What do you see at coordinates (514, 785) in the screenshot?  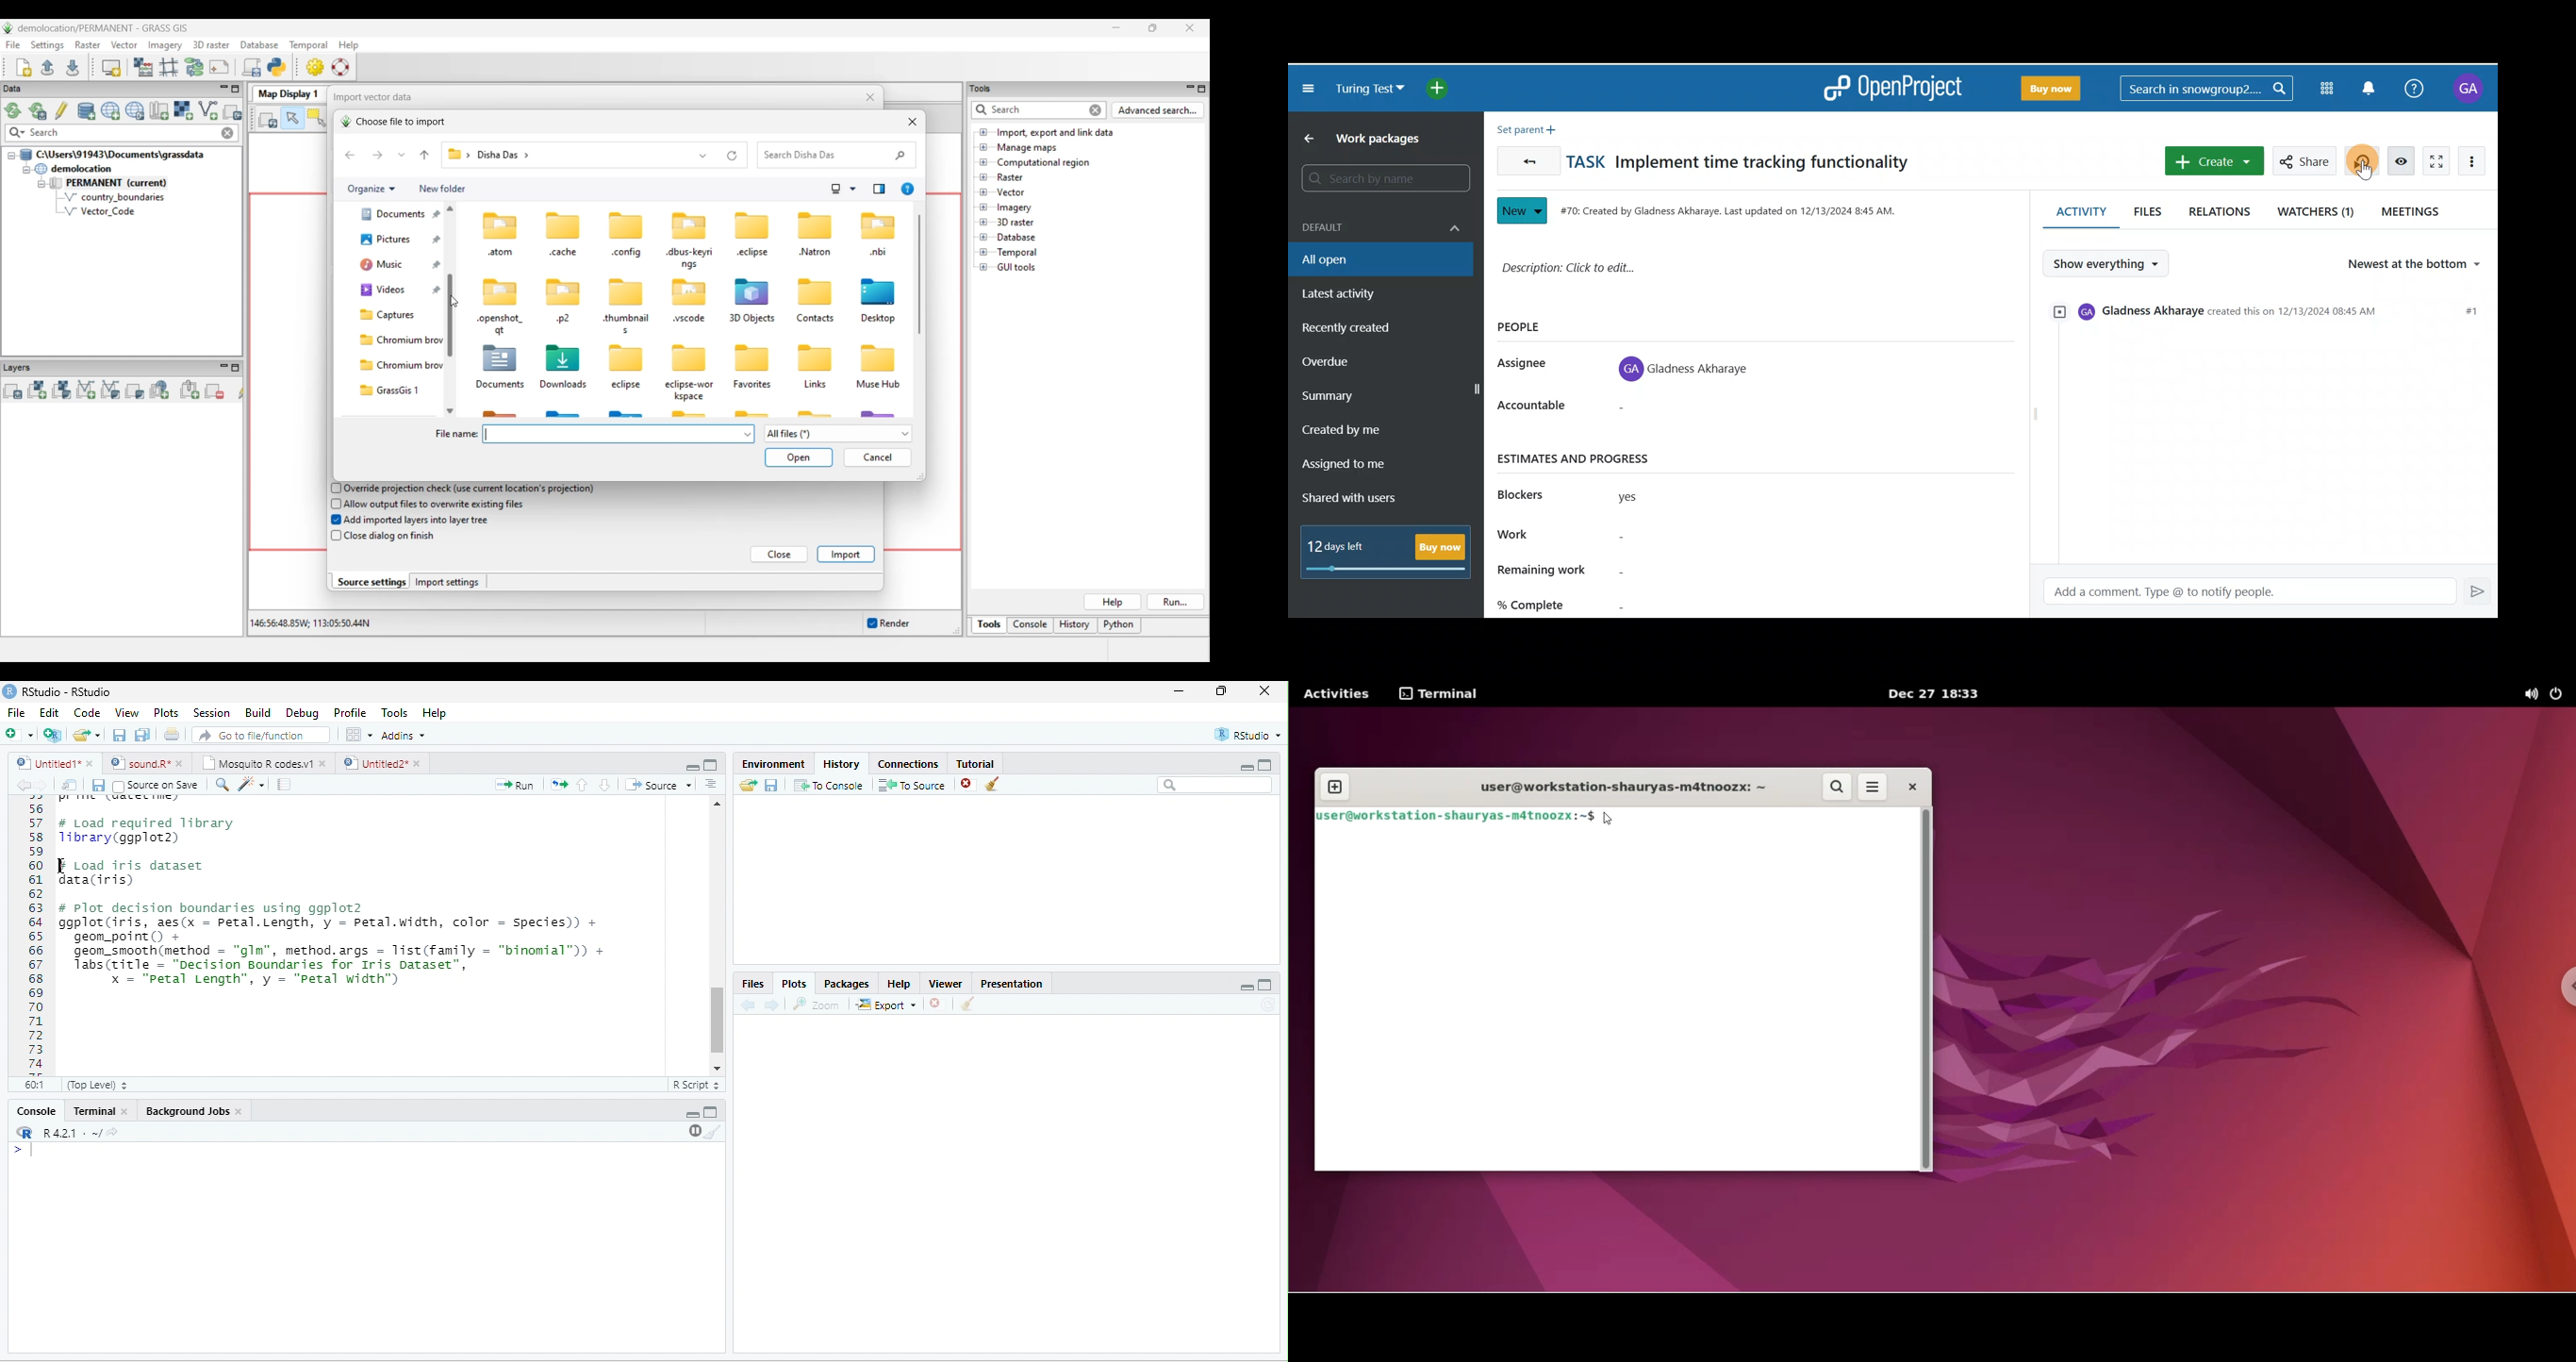 I see `Run file` at bounding box center [514, 785].